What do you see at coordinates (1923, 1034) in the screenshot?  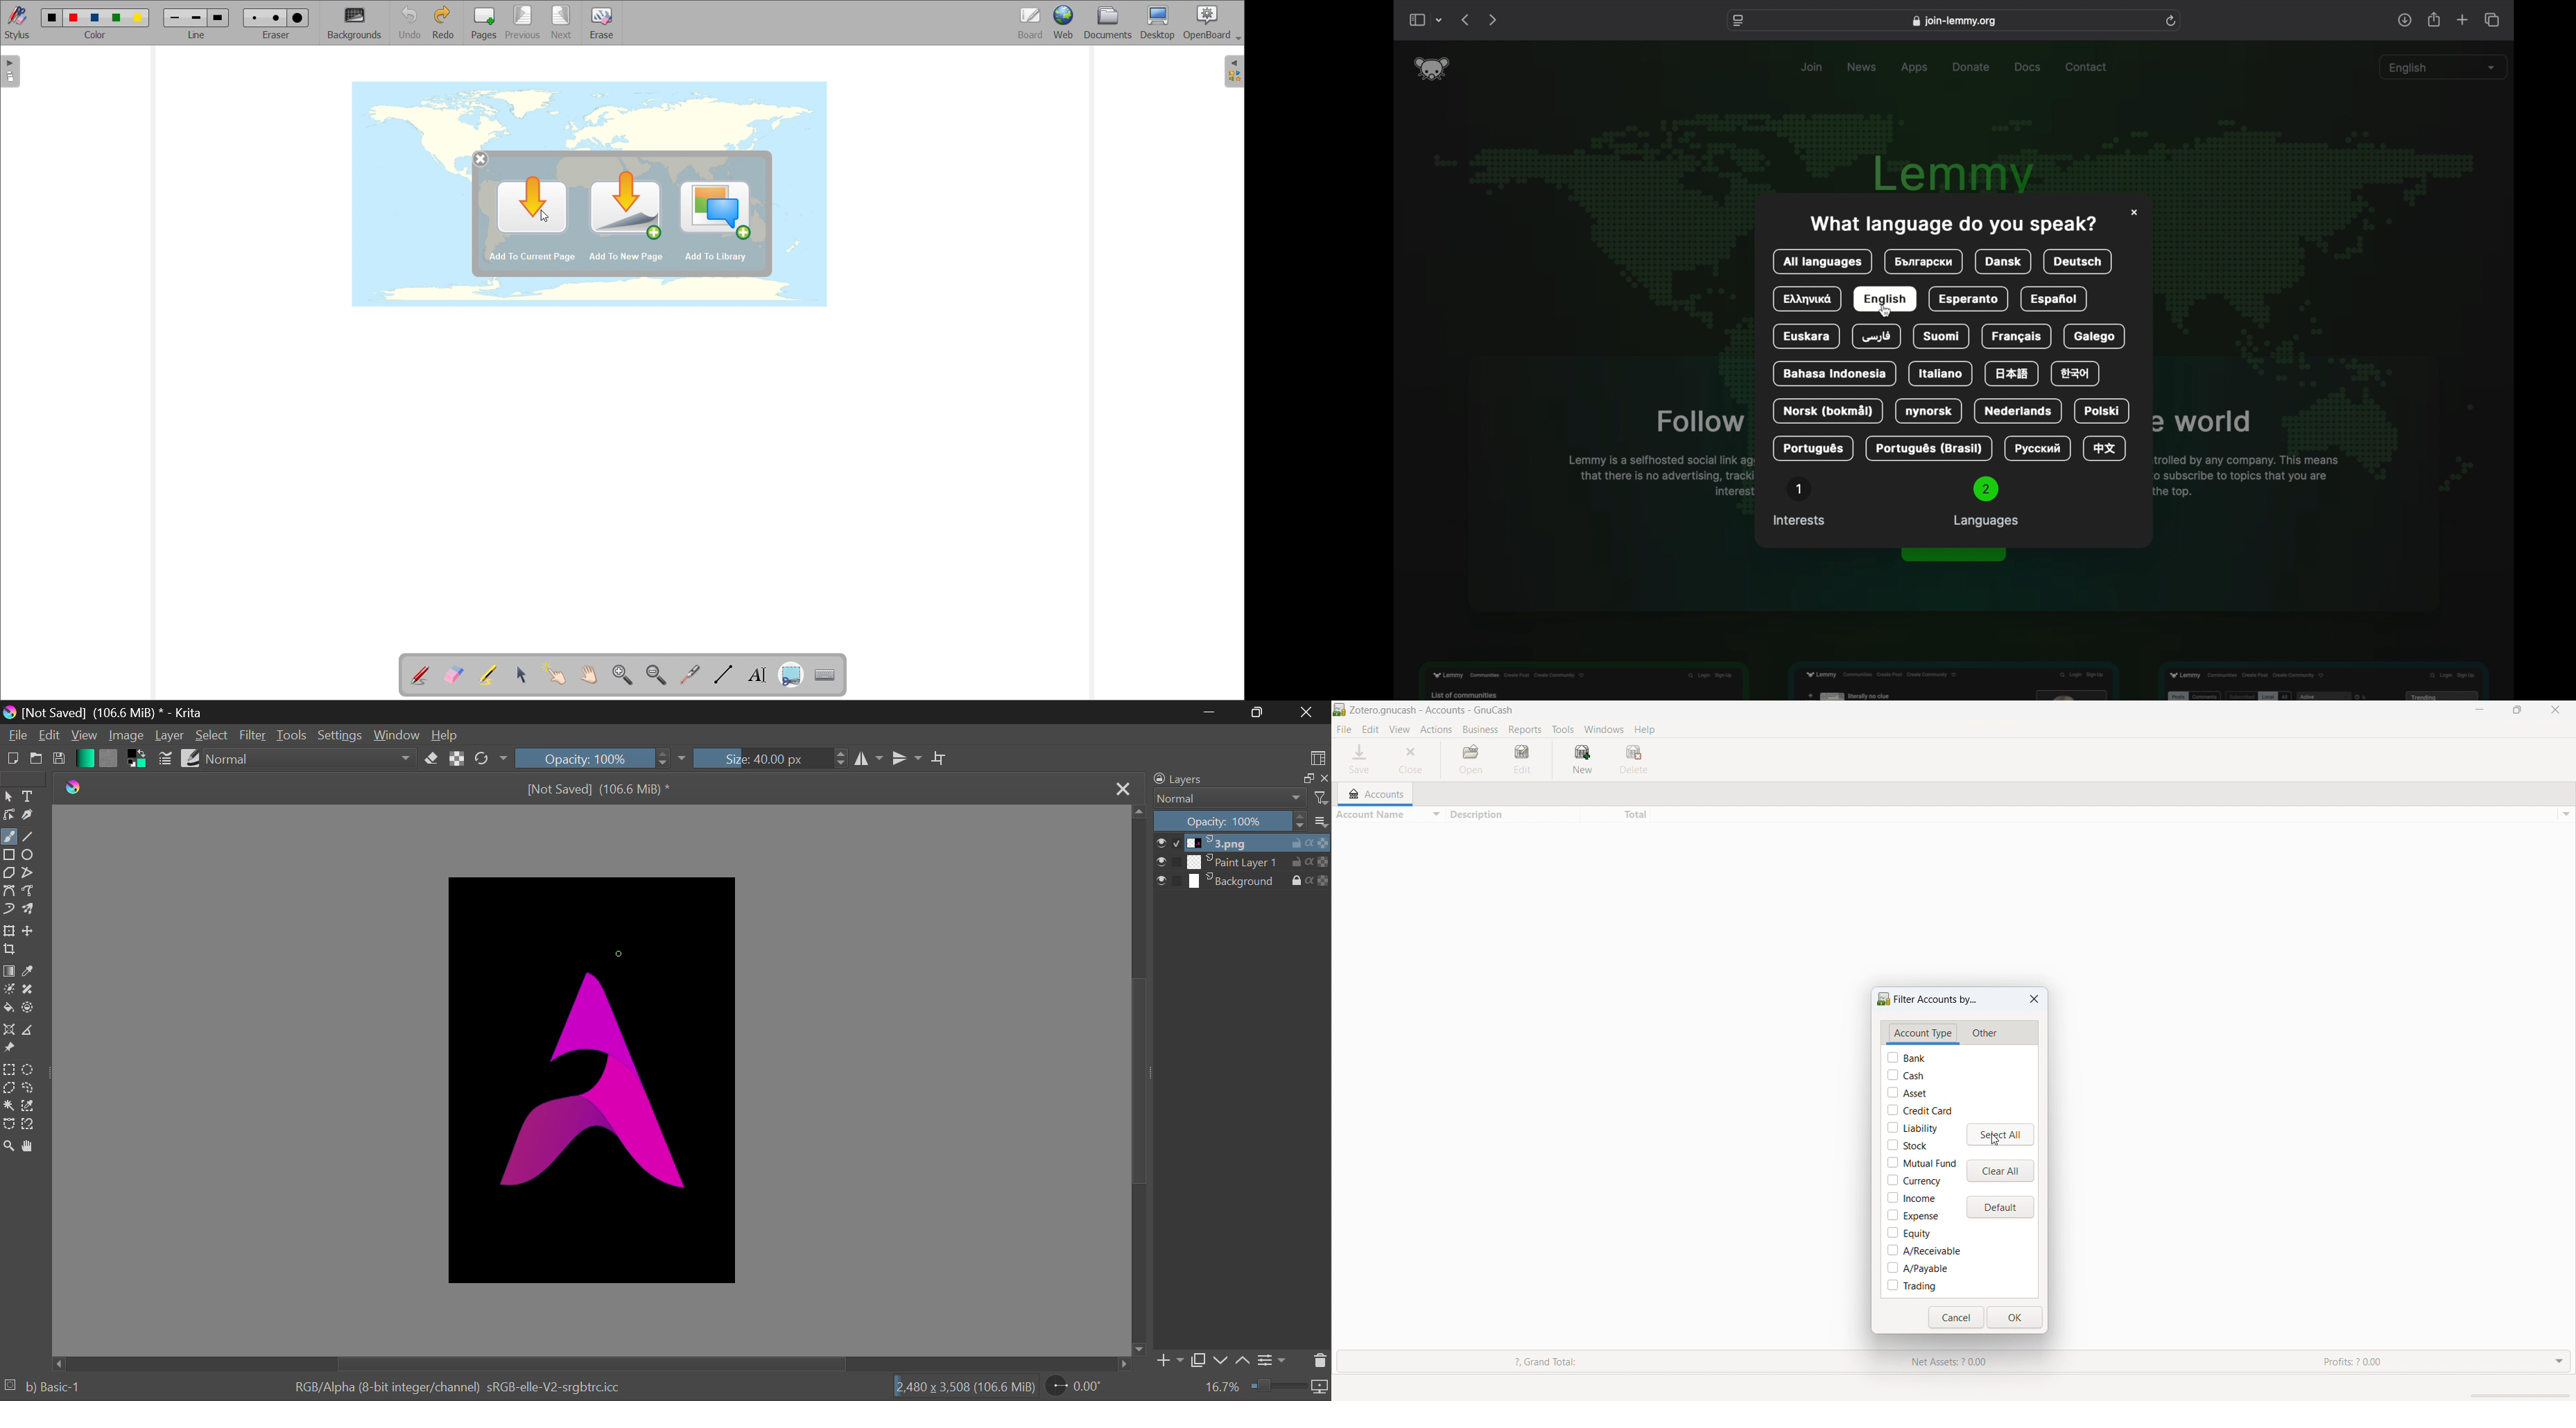 I see `account type` at bounding box center [1923, 1034].